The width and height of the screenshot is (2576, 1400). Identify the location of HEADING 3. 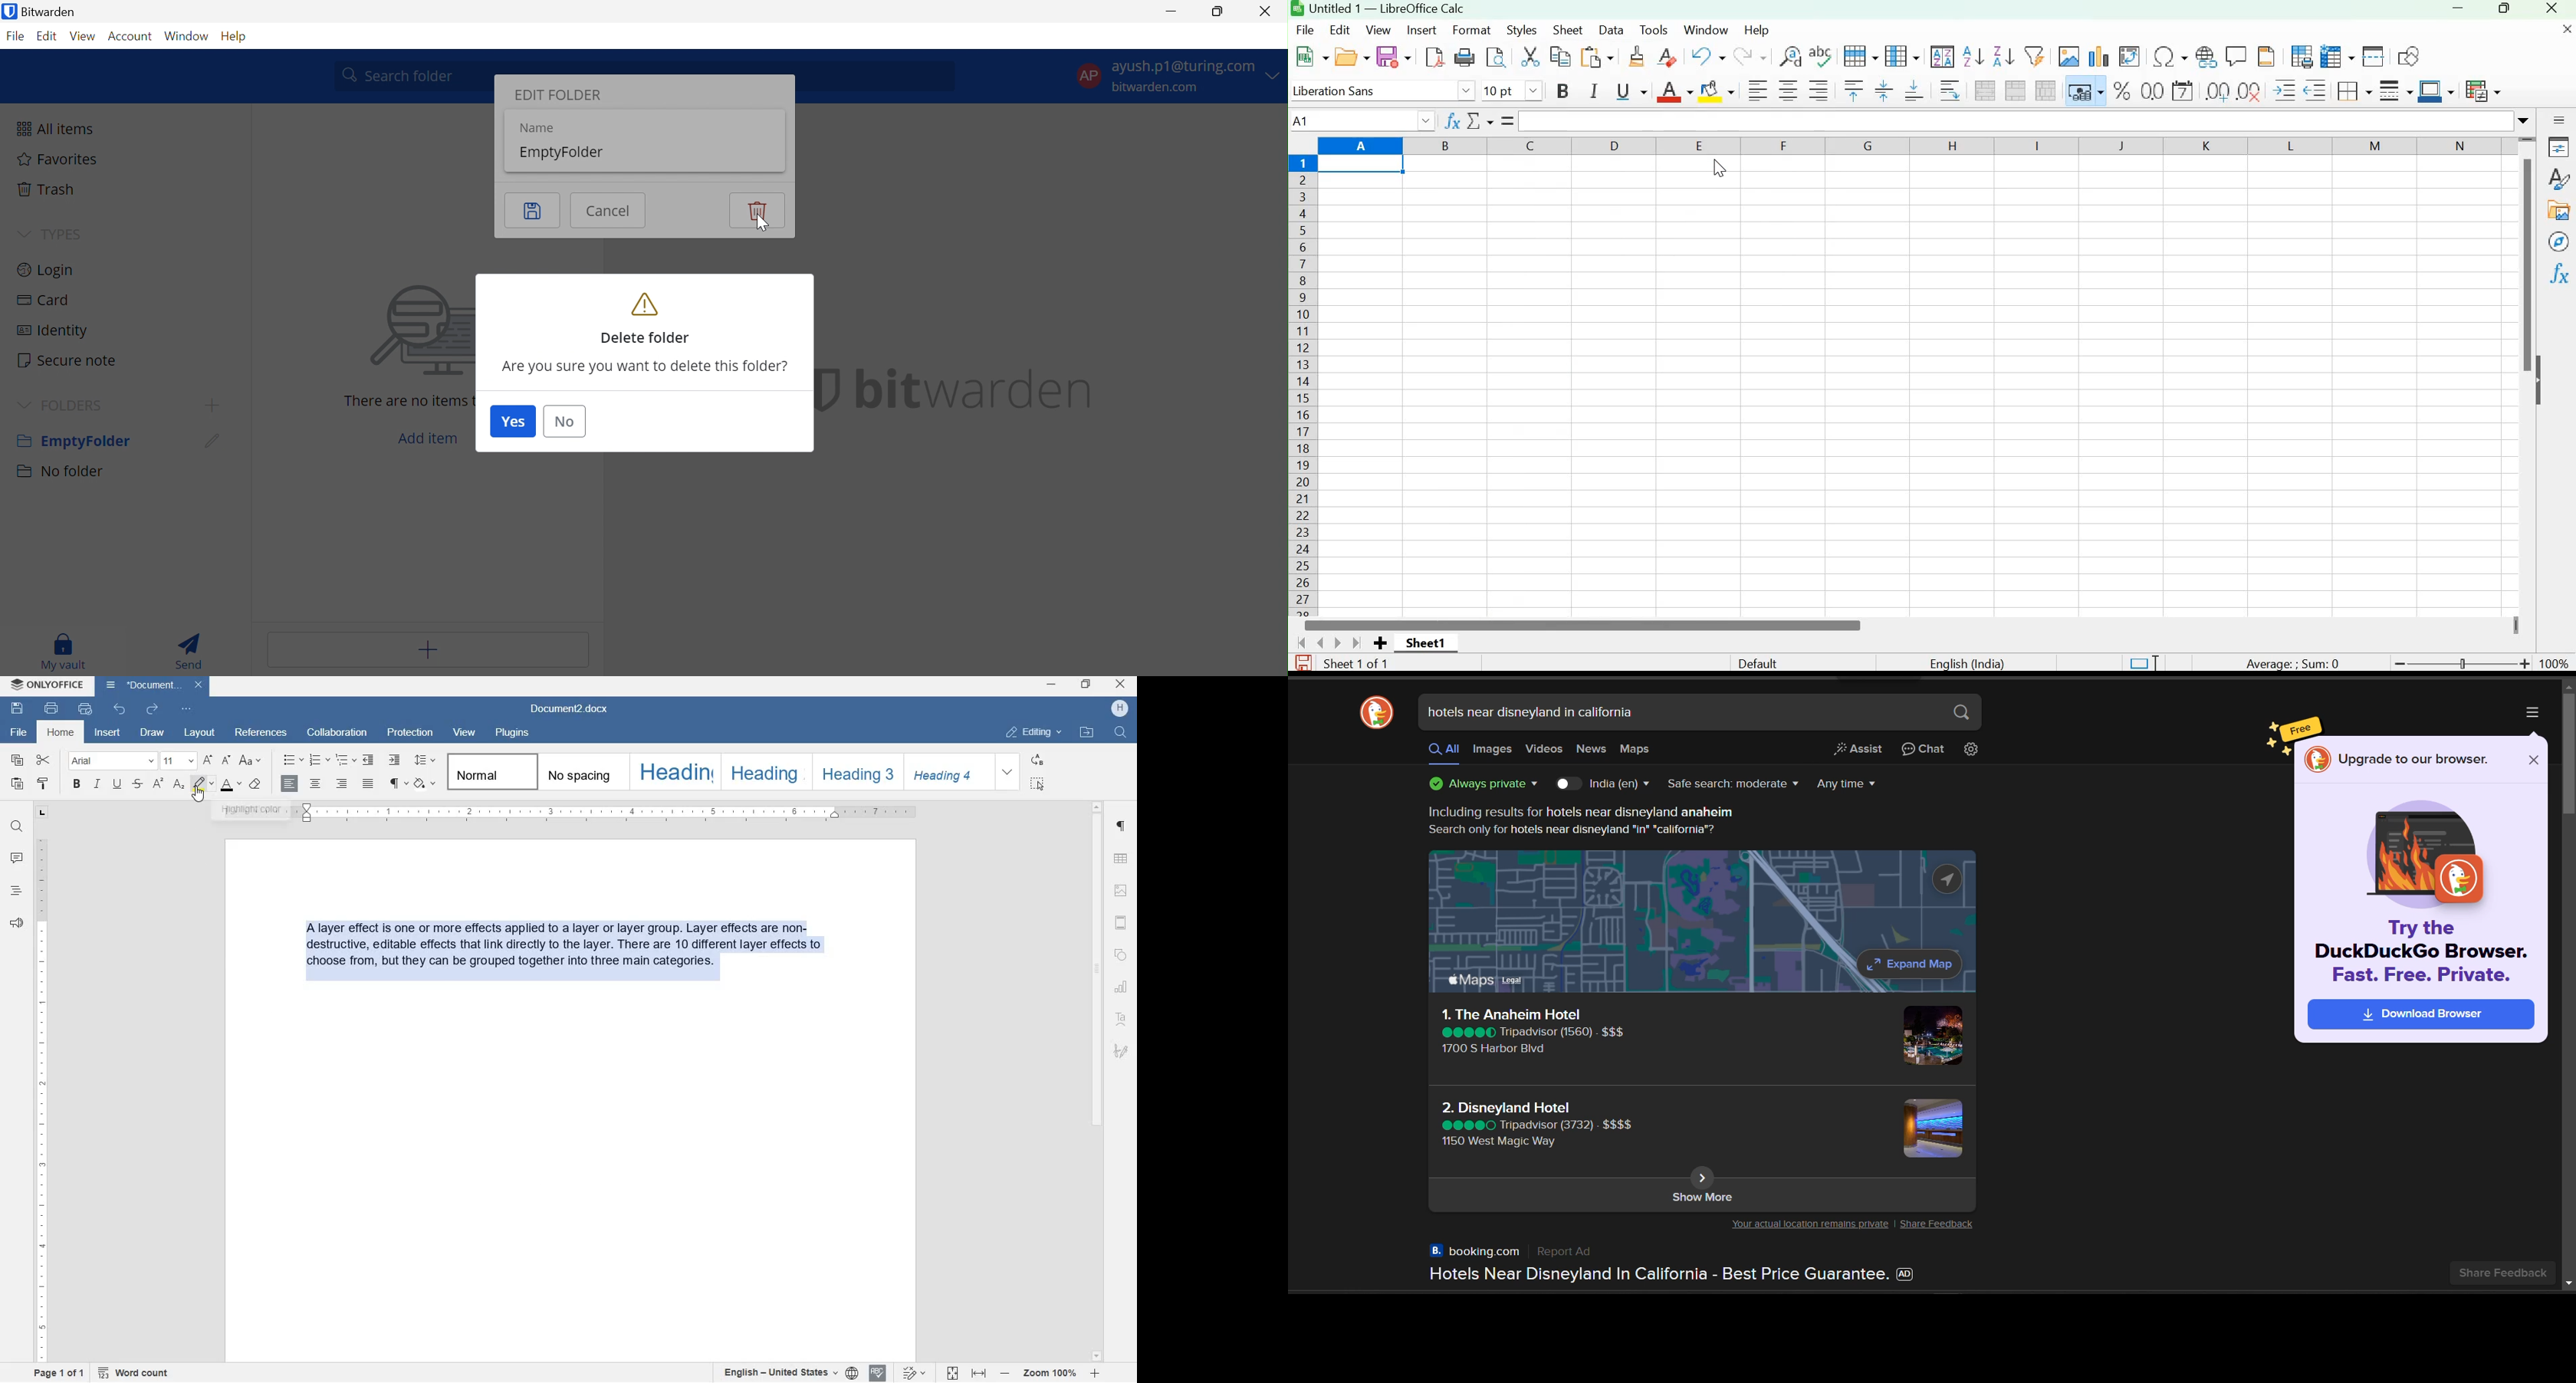
(855, 772).